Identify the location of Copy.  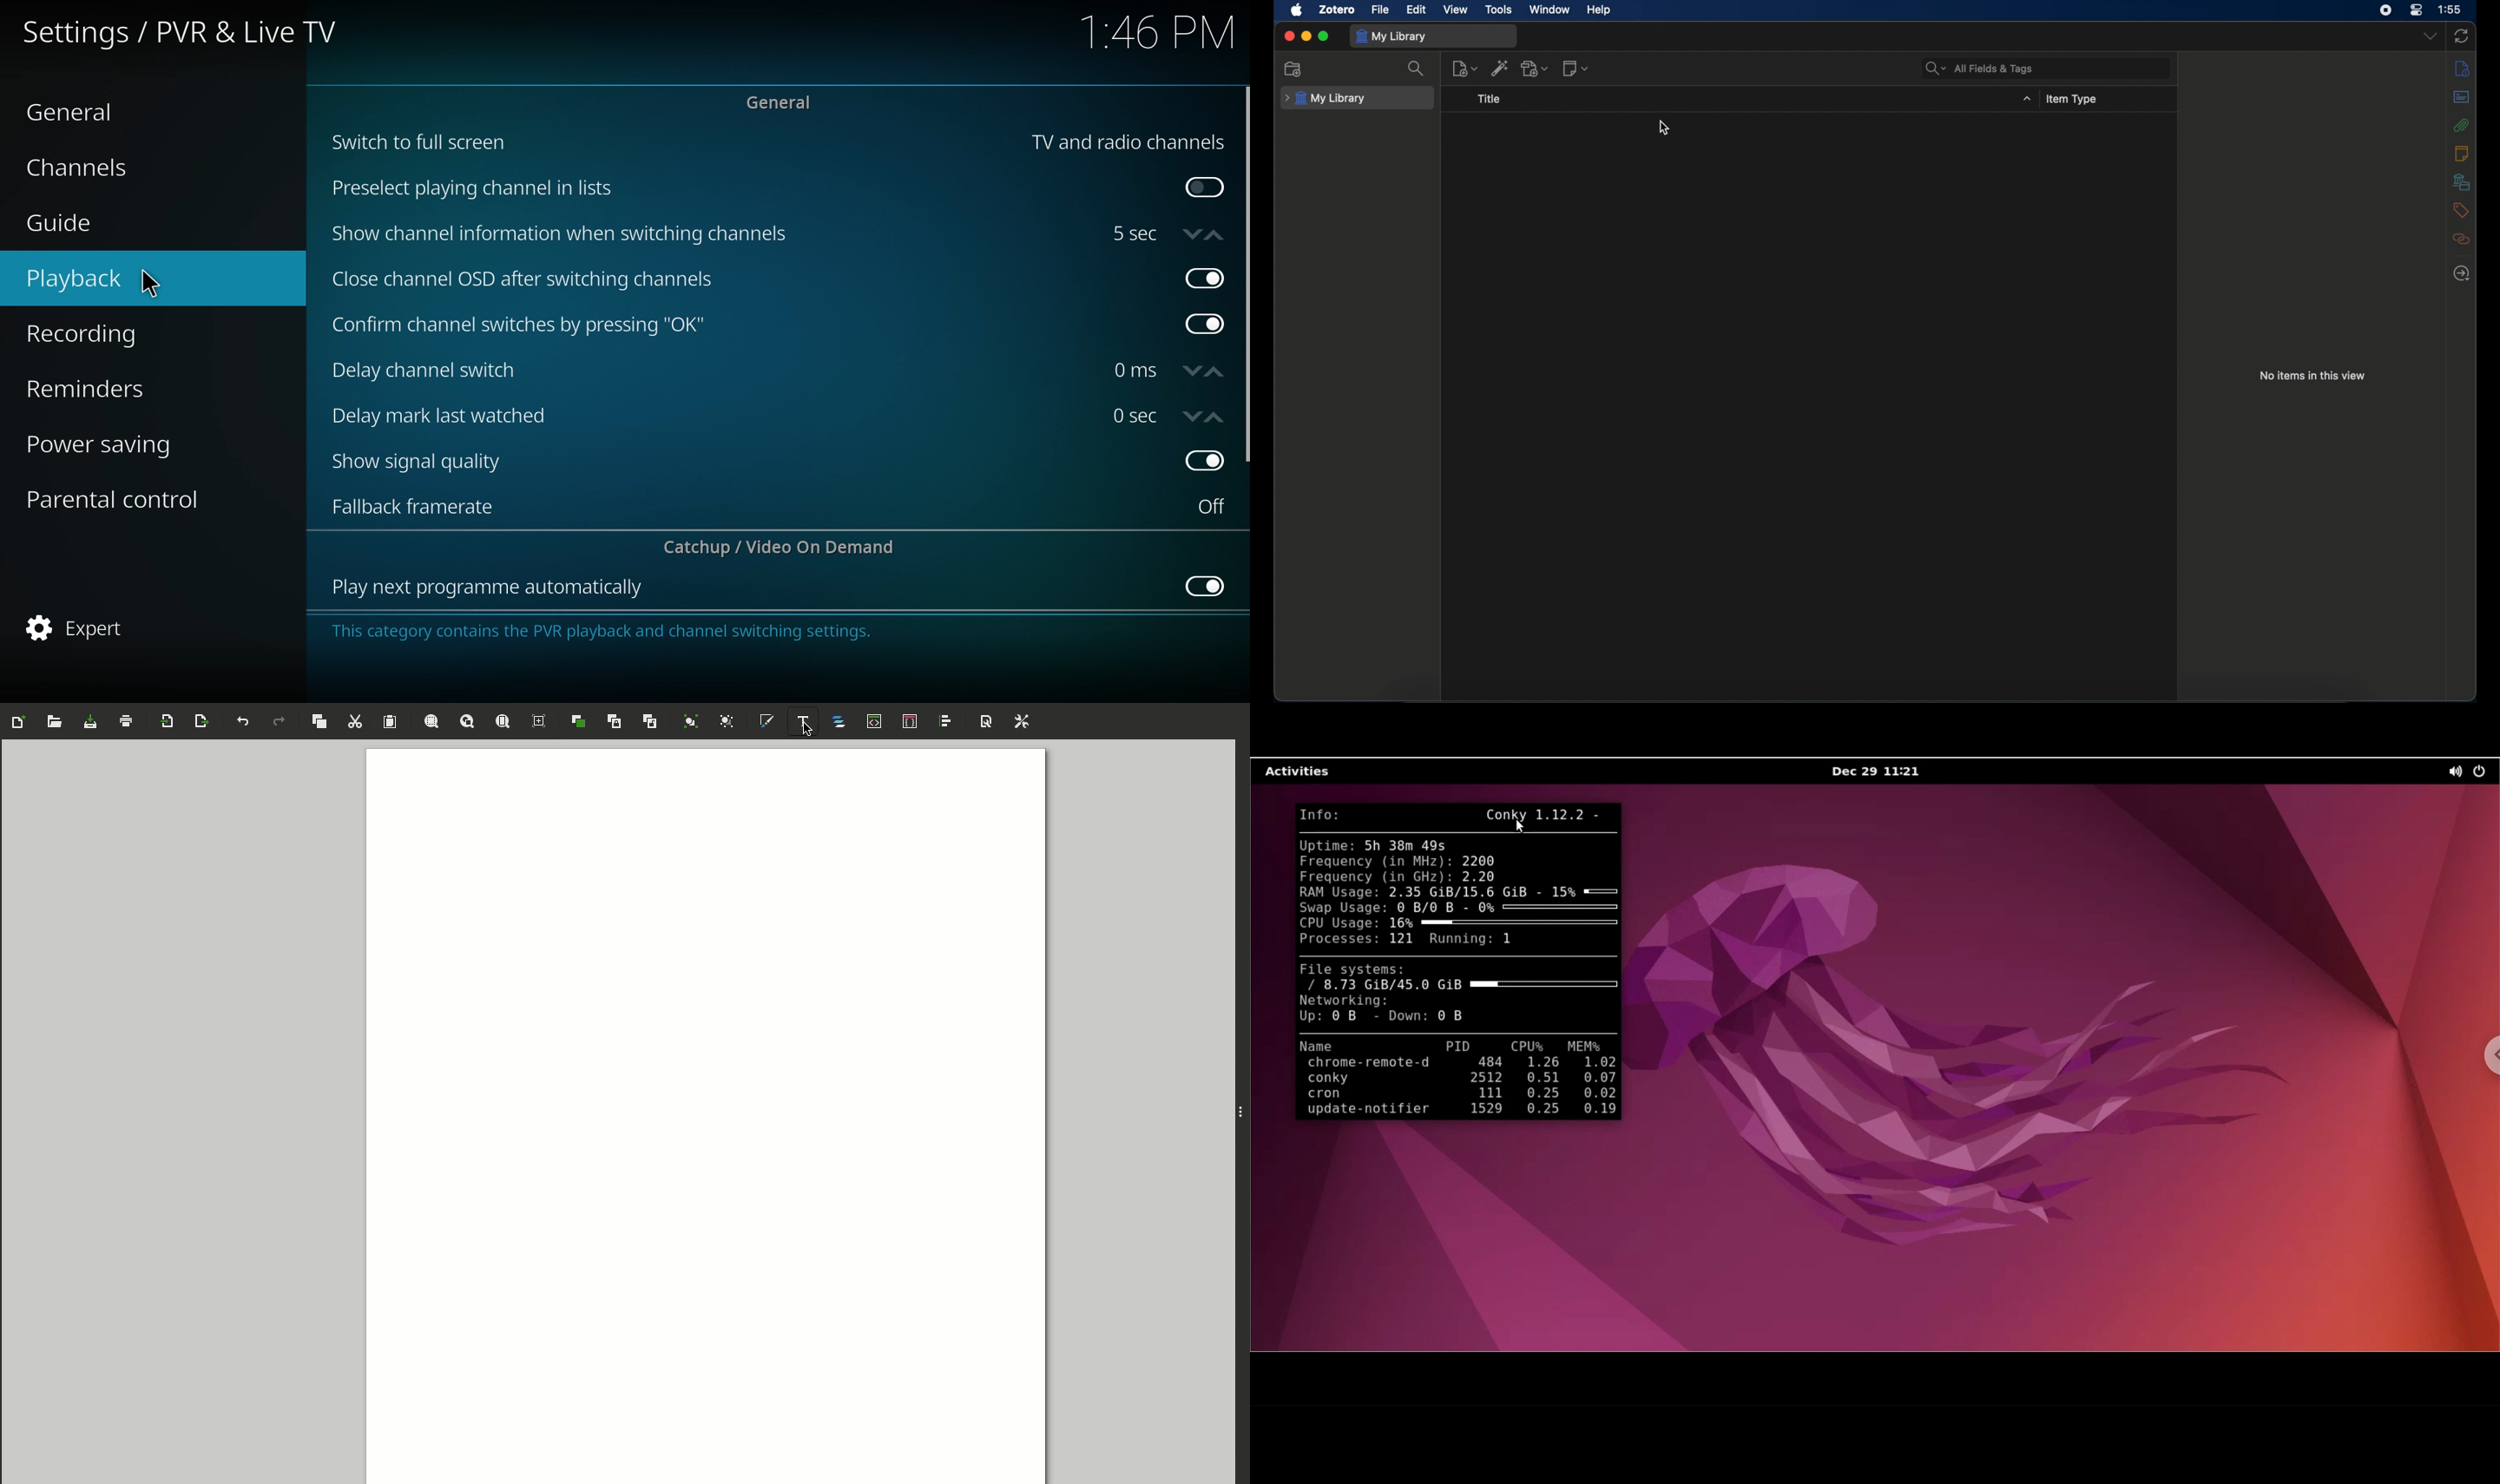
(319, 721).